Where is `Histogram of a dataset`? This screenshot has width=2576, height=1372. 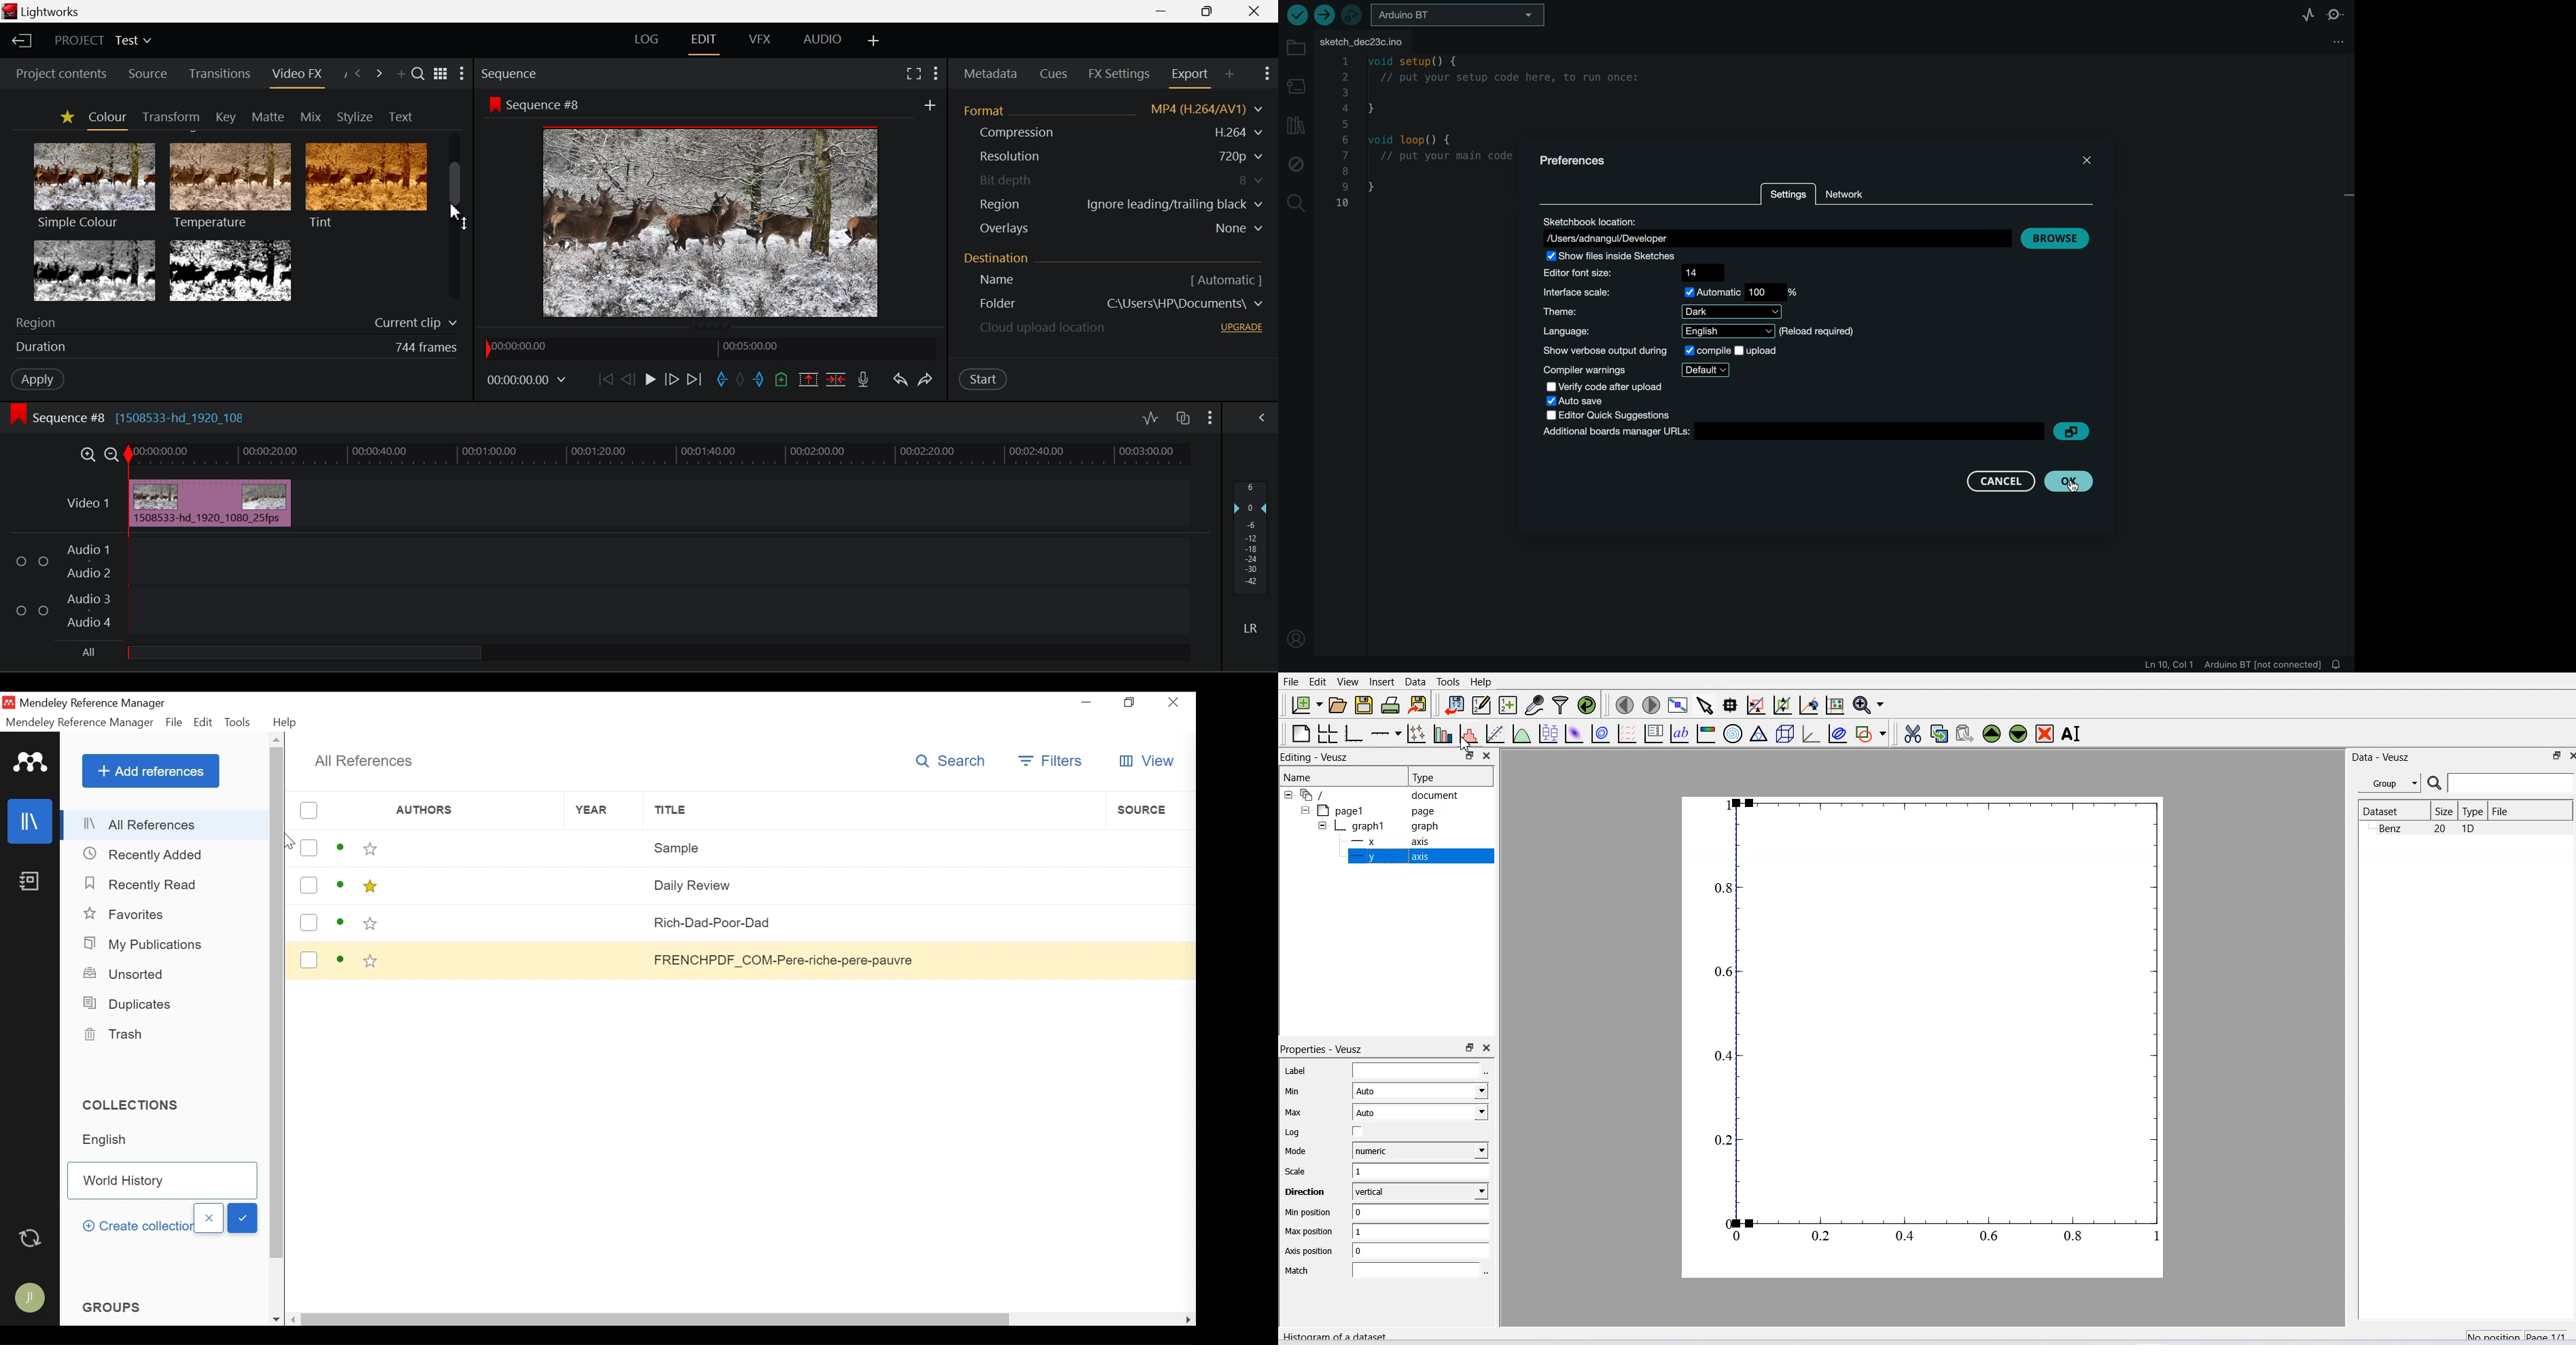 Histogram of a dataset is located at coordinates (1336, 1337).